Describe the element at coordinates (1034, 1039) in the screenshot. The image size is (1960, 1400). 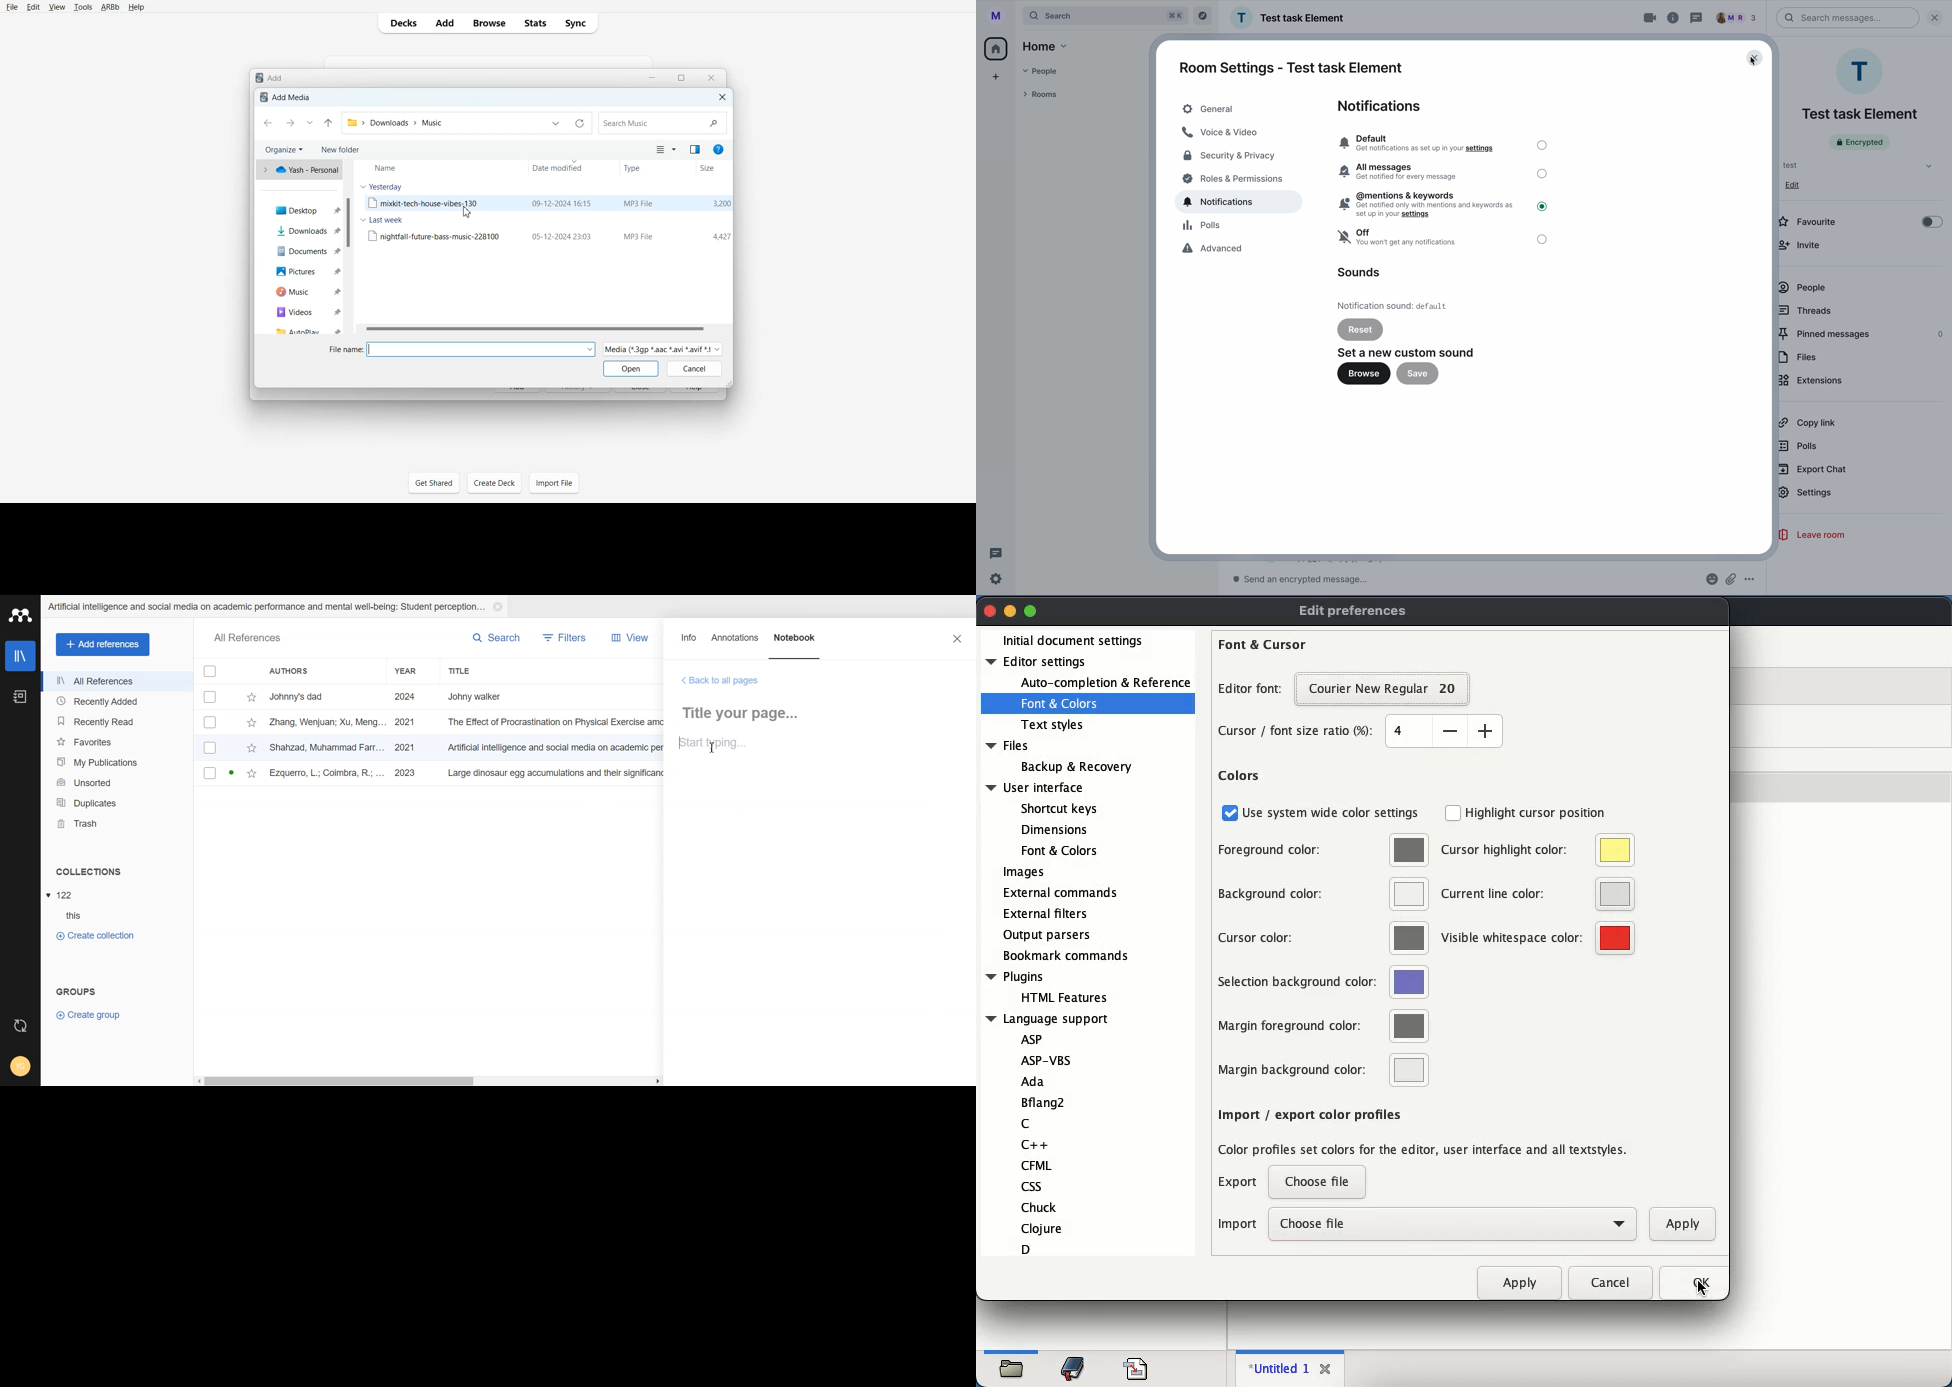
I see `ASP` at that location.